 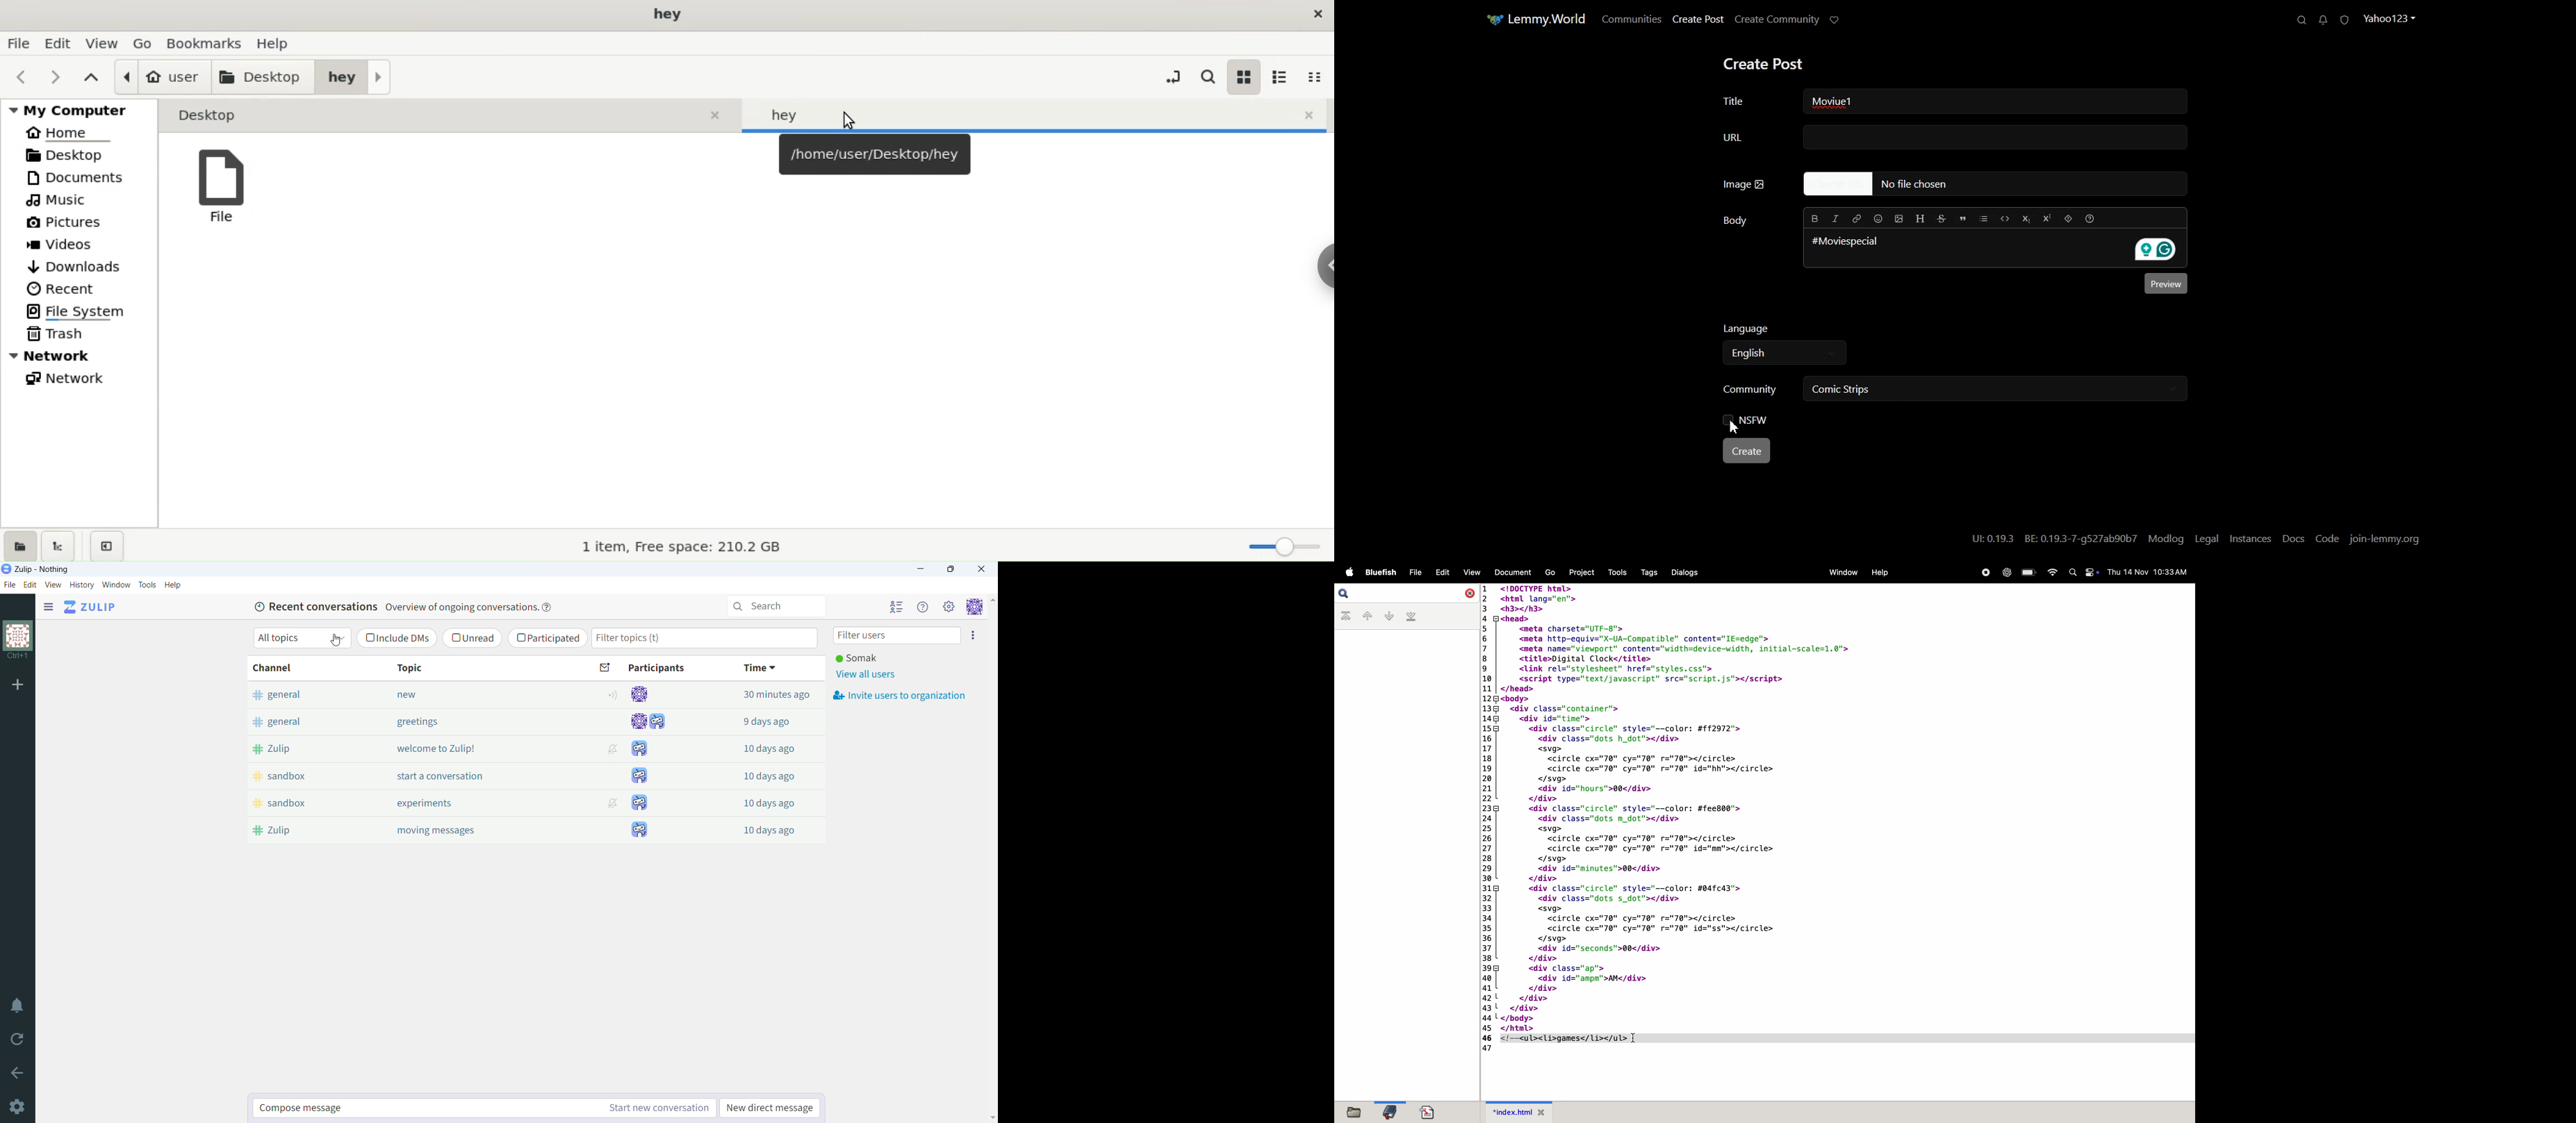 What do you see at coordinates (305, 748) in the screenshot?
I see `Zulip` at bounding box center [305, 748].